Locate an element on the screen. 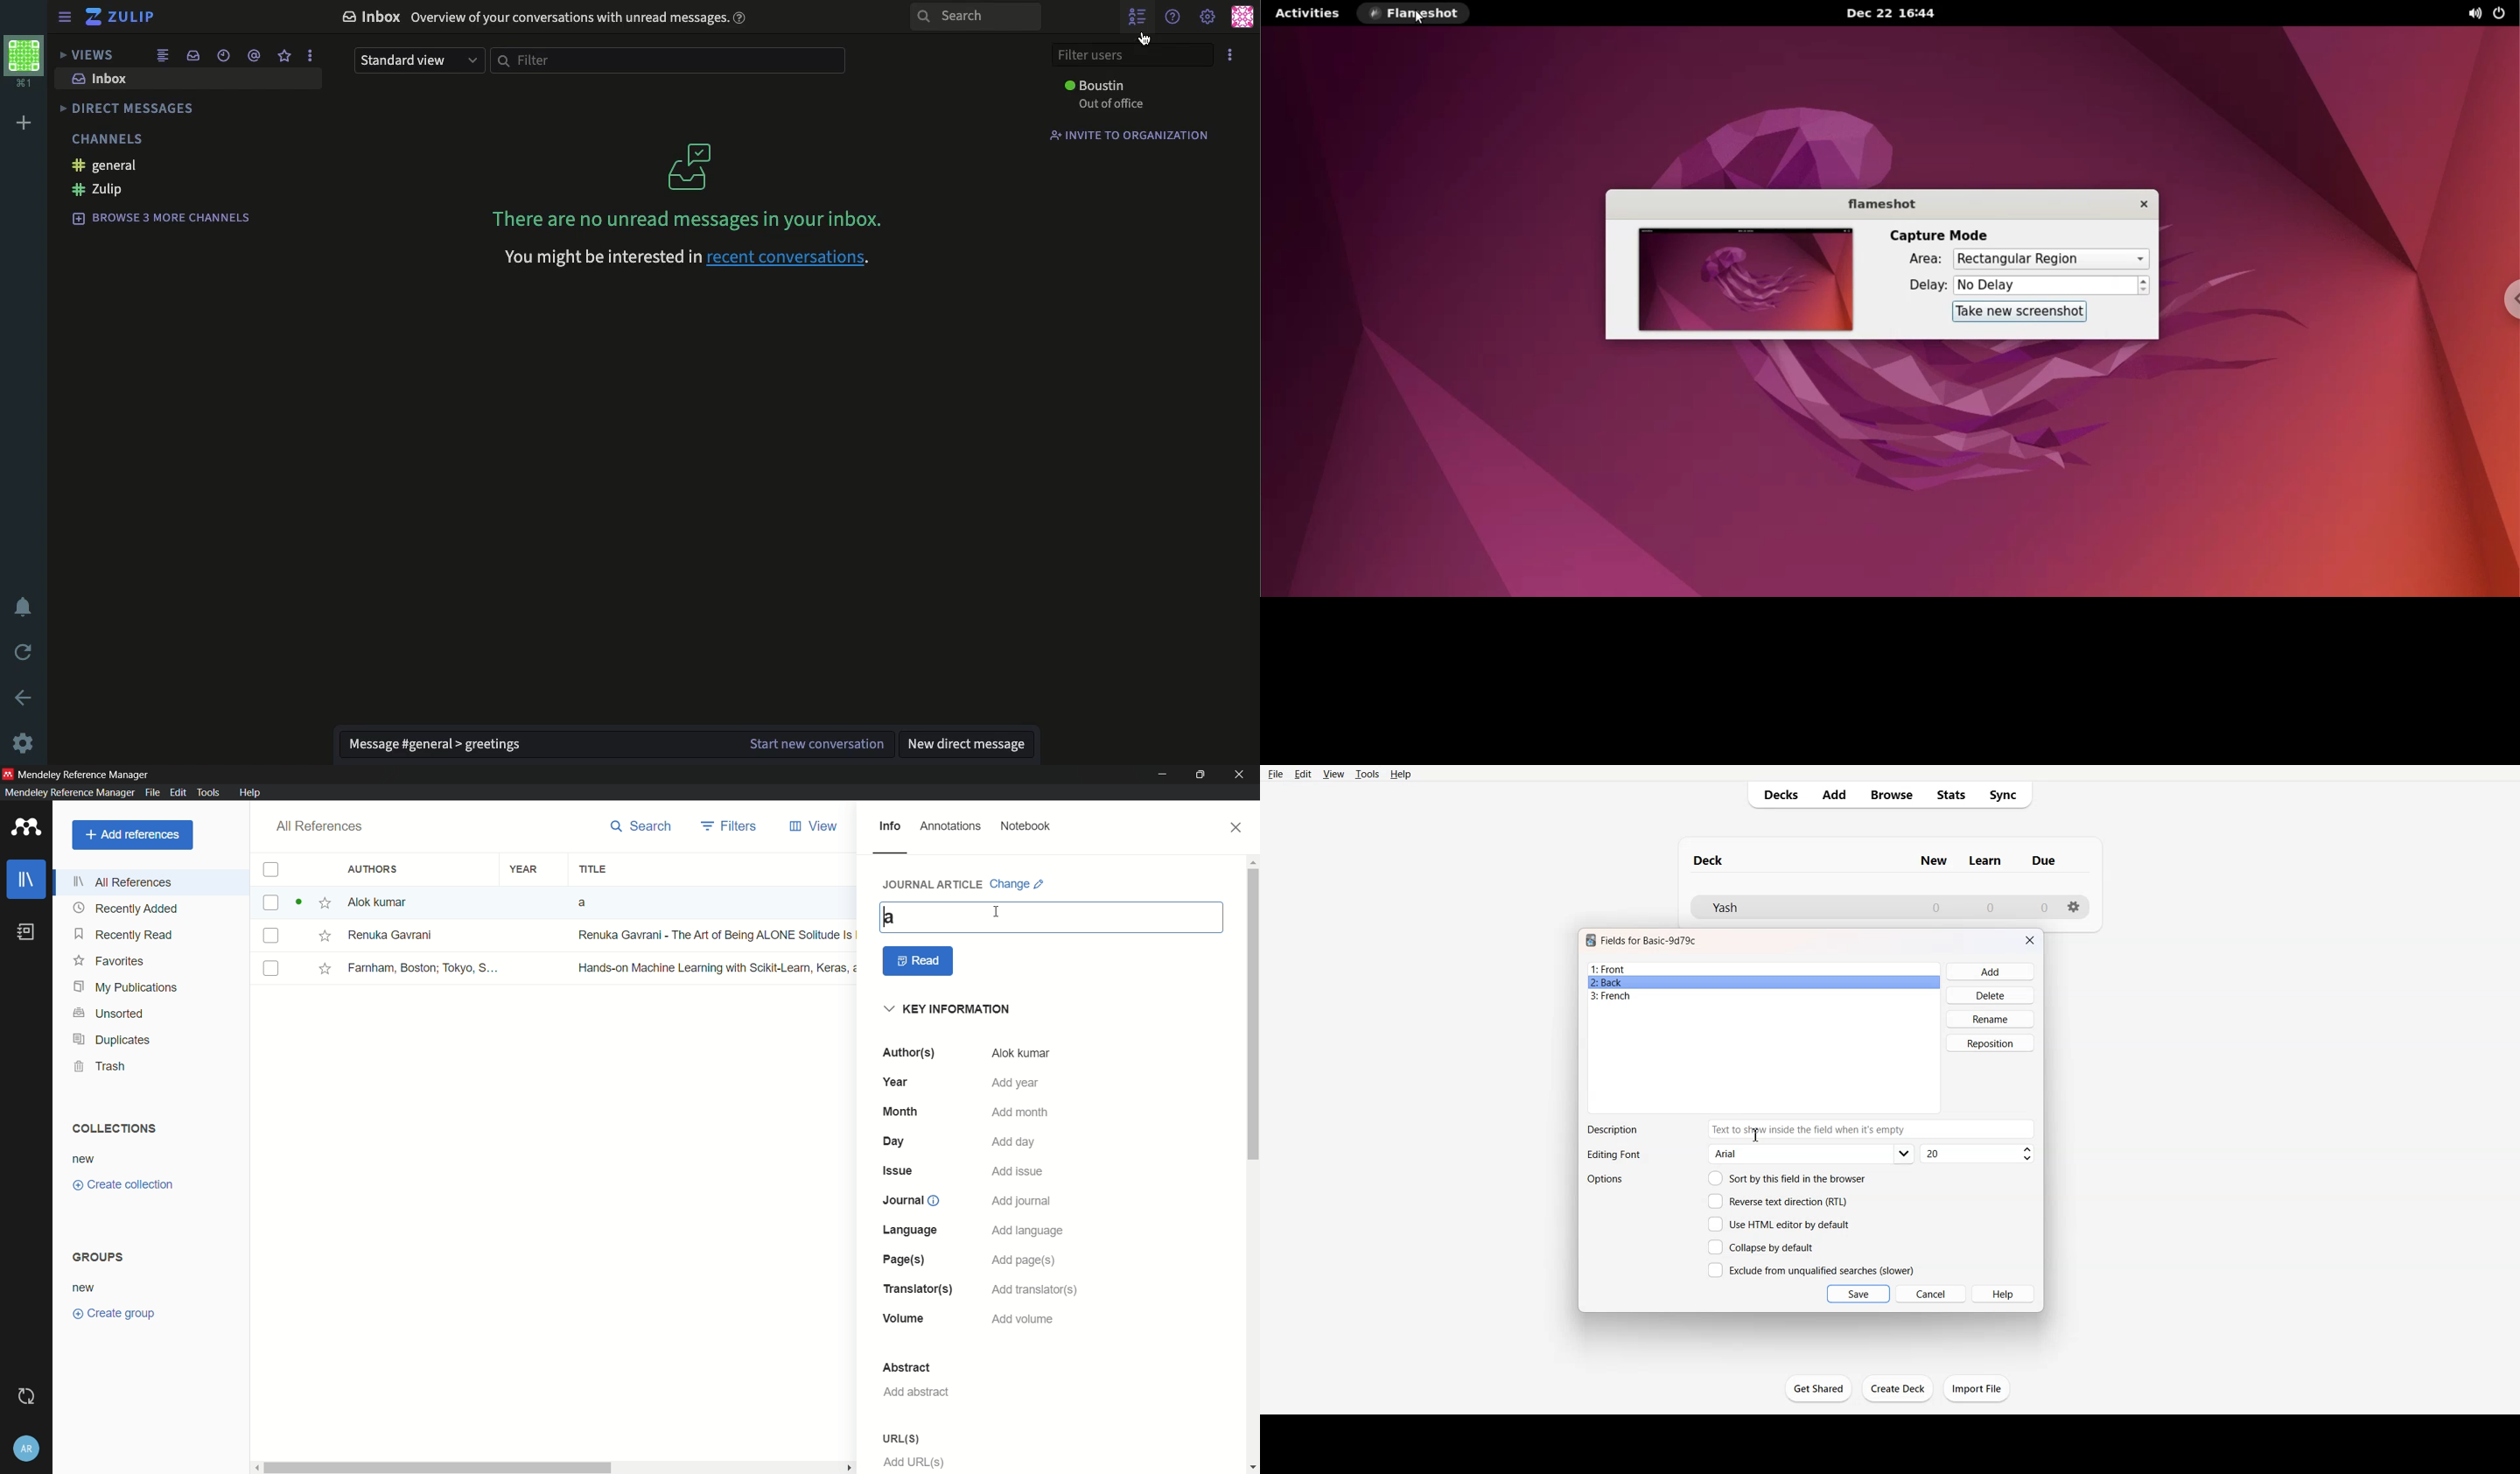 Image resolution: width=2520 pixels, height=1484 pixels. general is located at coordinates (99, 165).